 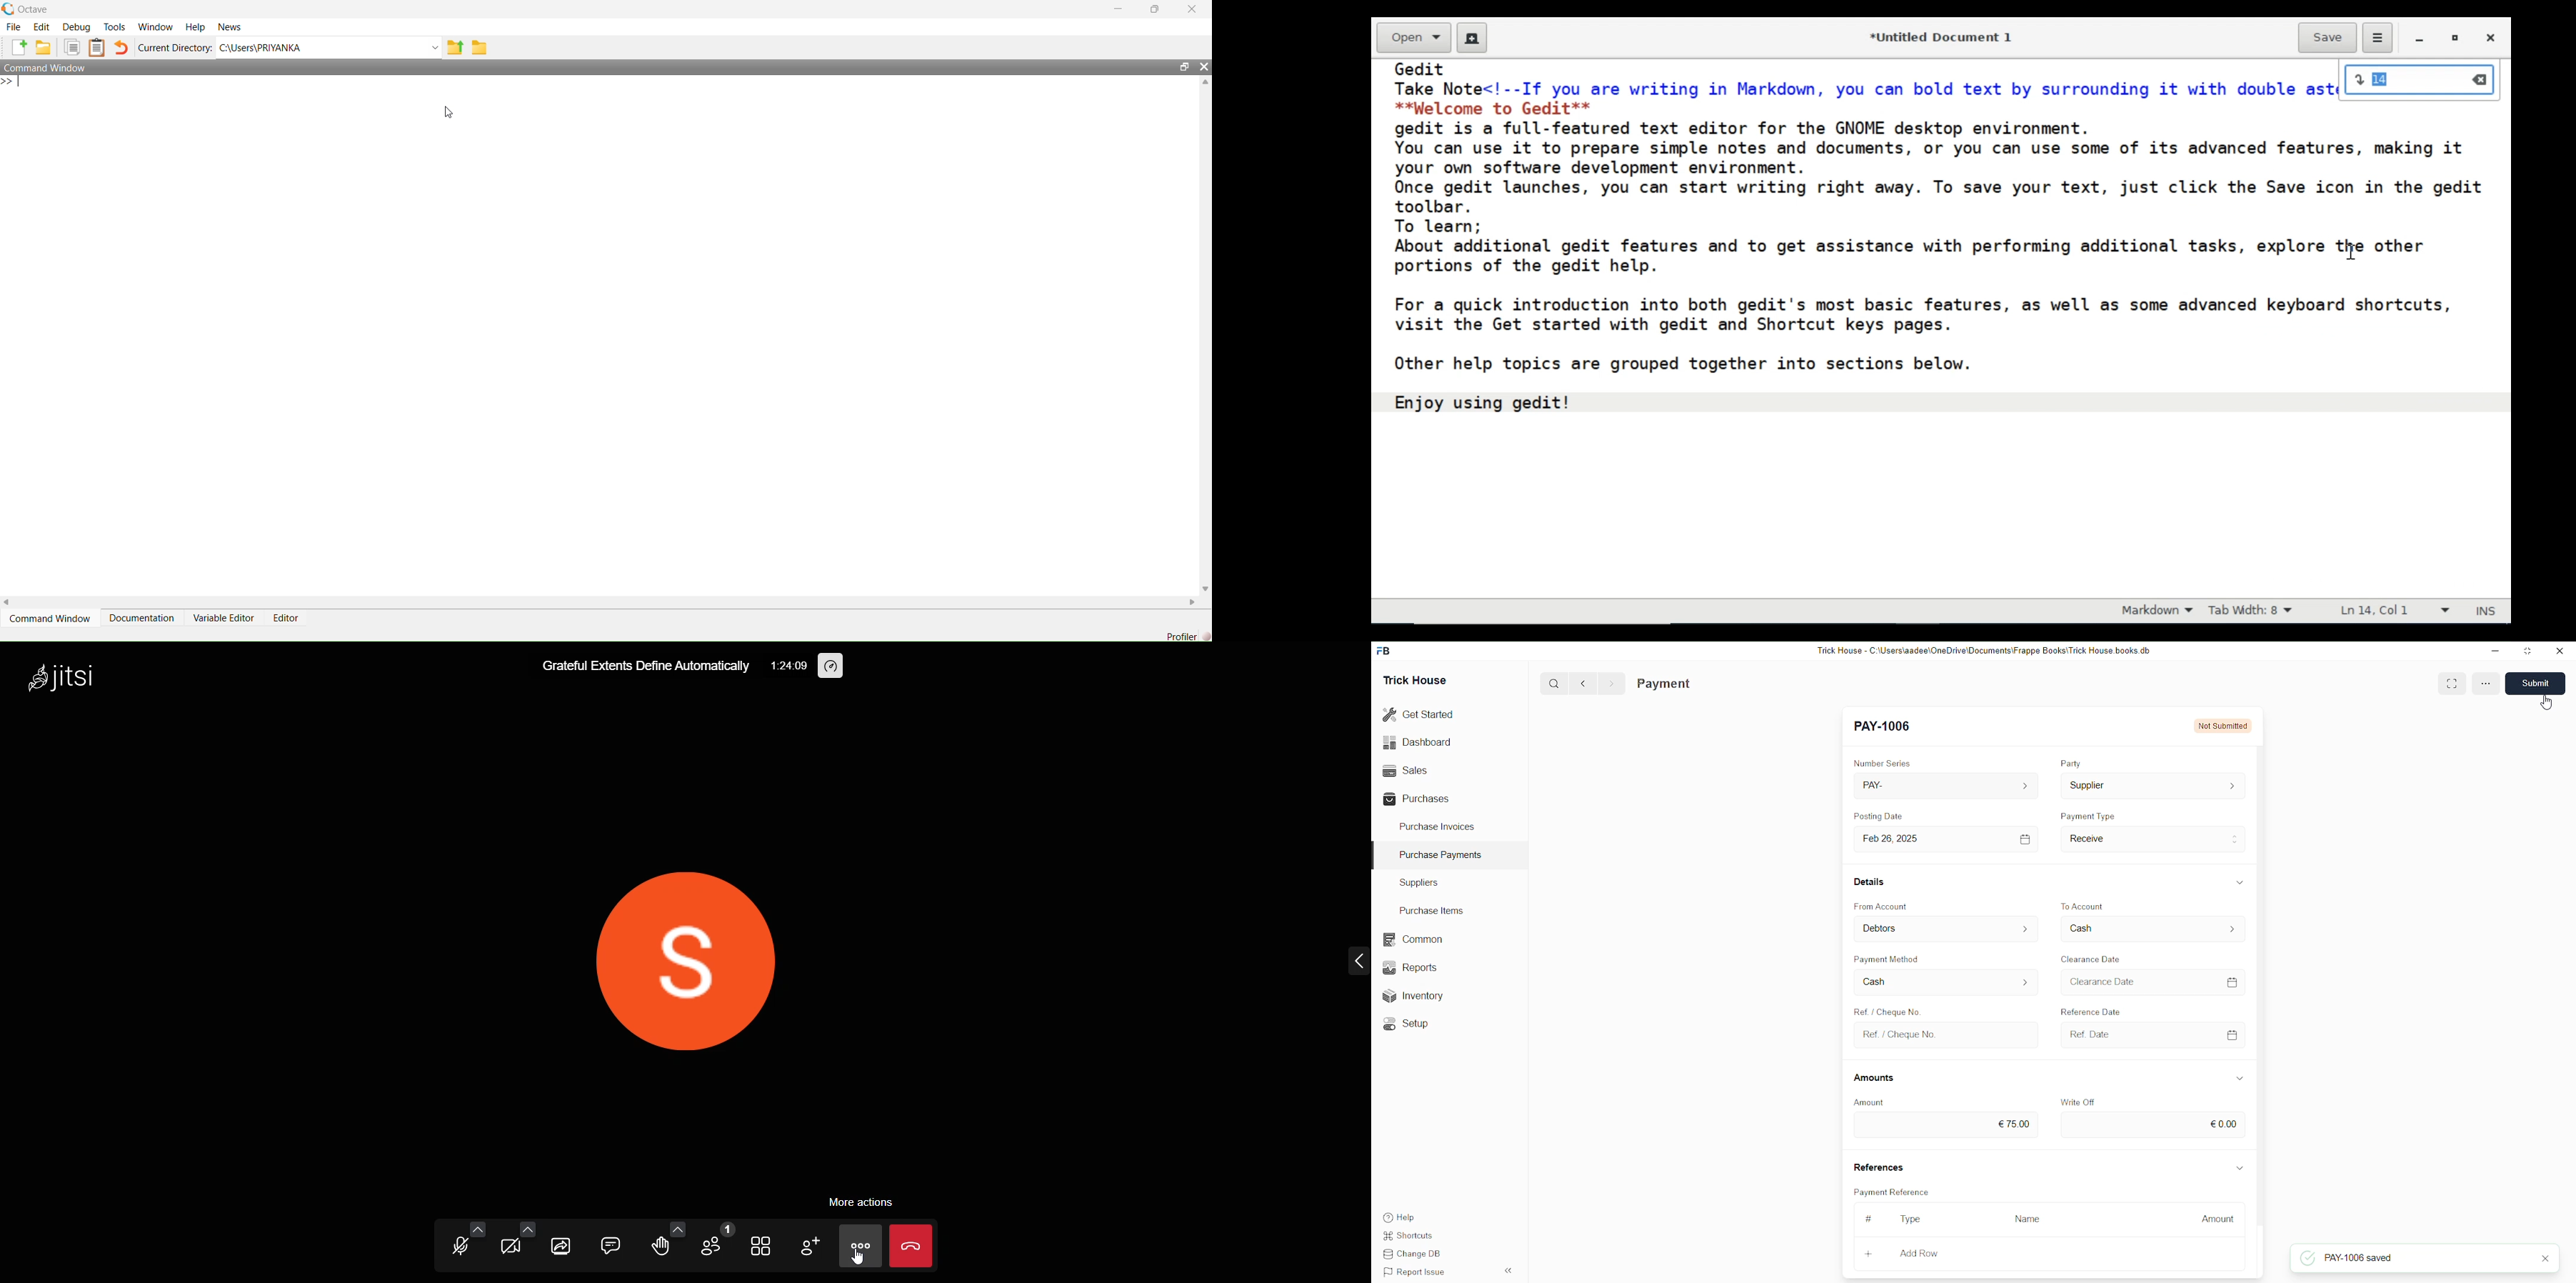 What do you see at coordinates (2151, 981) in the screenshot?
I see `Clearance Date ` at bounding box center [2151, 981].